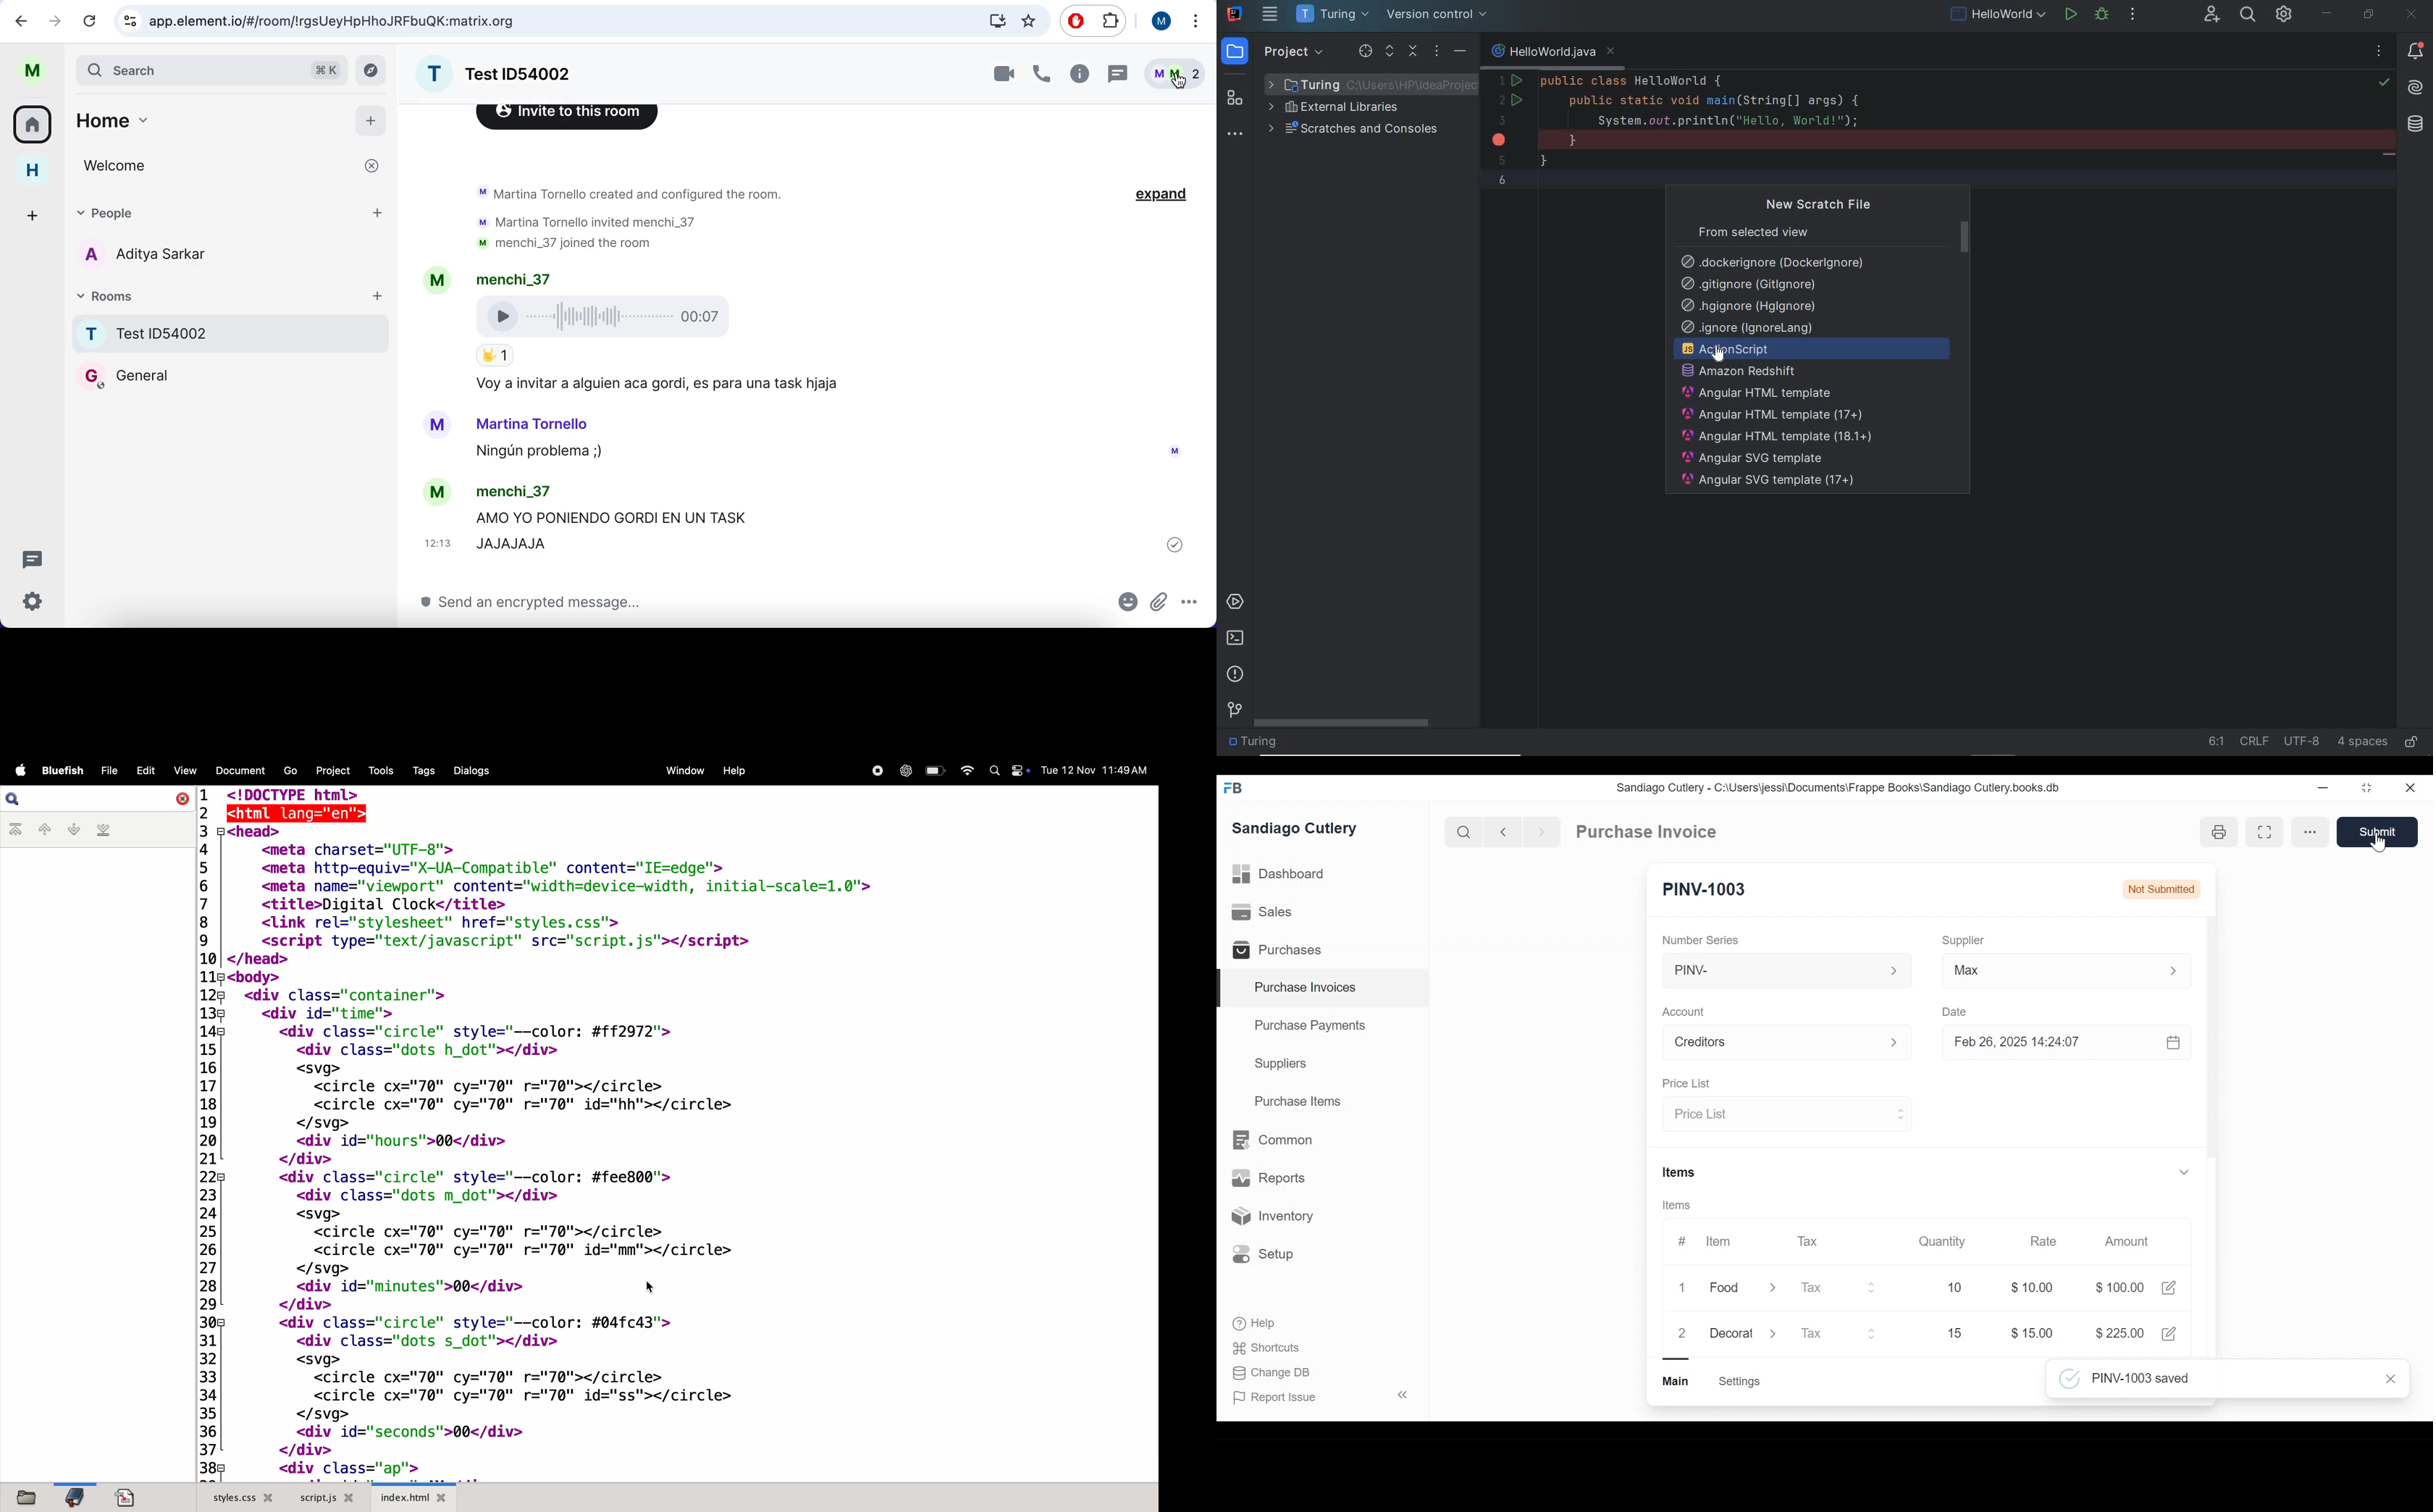  What do you see at coordinates (1271, 1140) in the screenshot?
I see `Common` at bounding box center [1271, 1140].